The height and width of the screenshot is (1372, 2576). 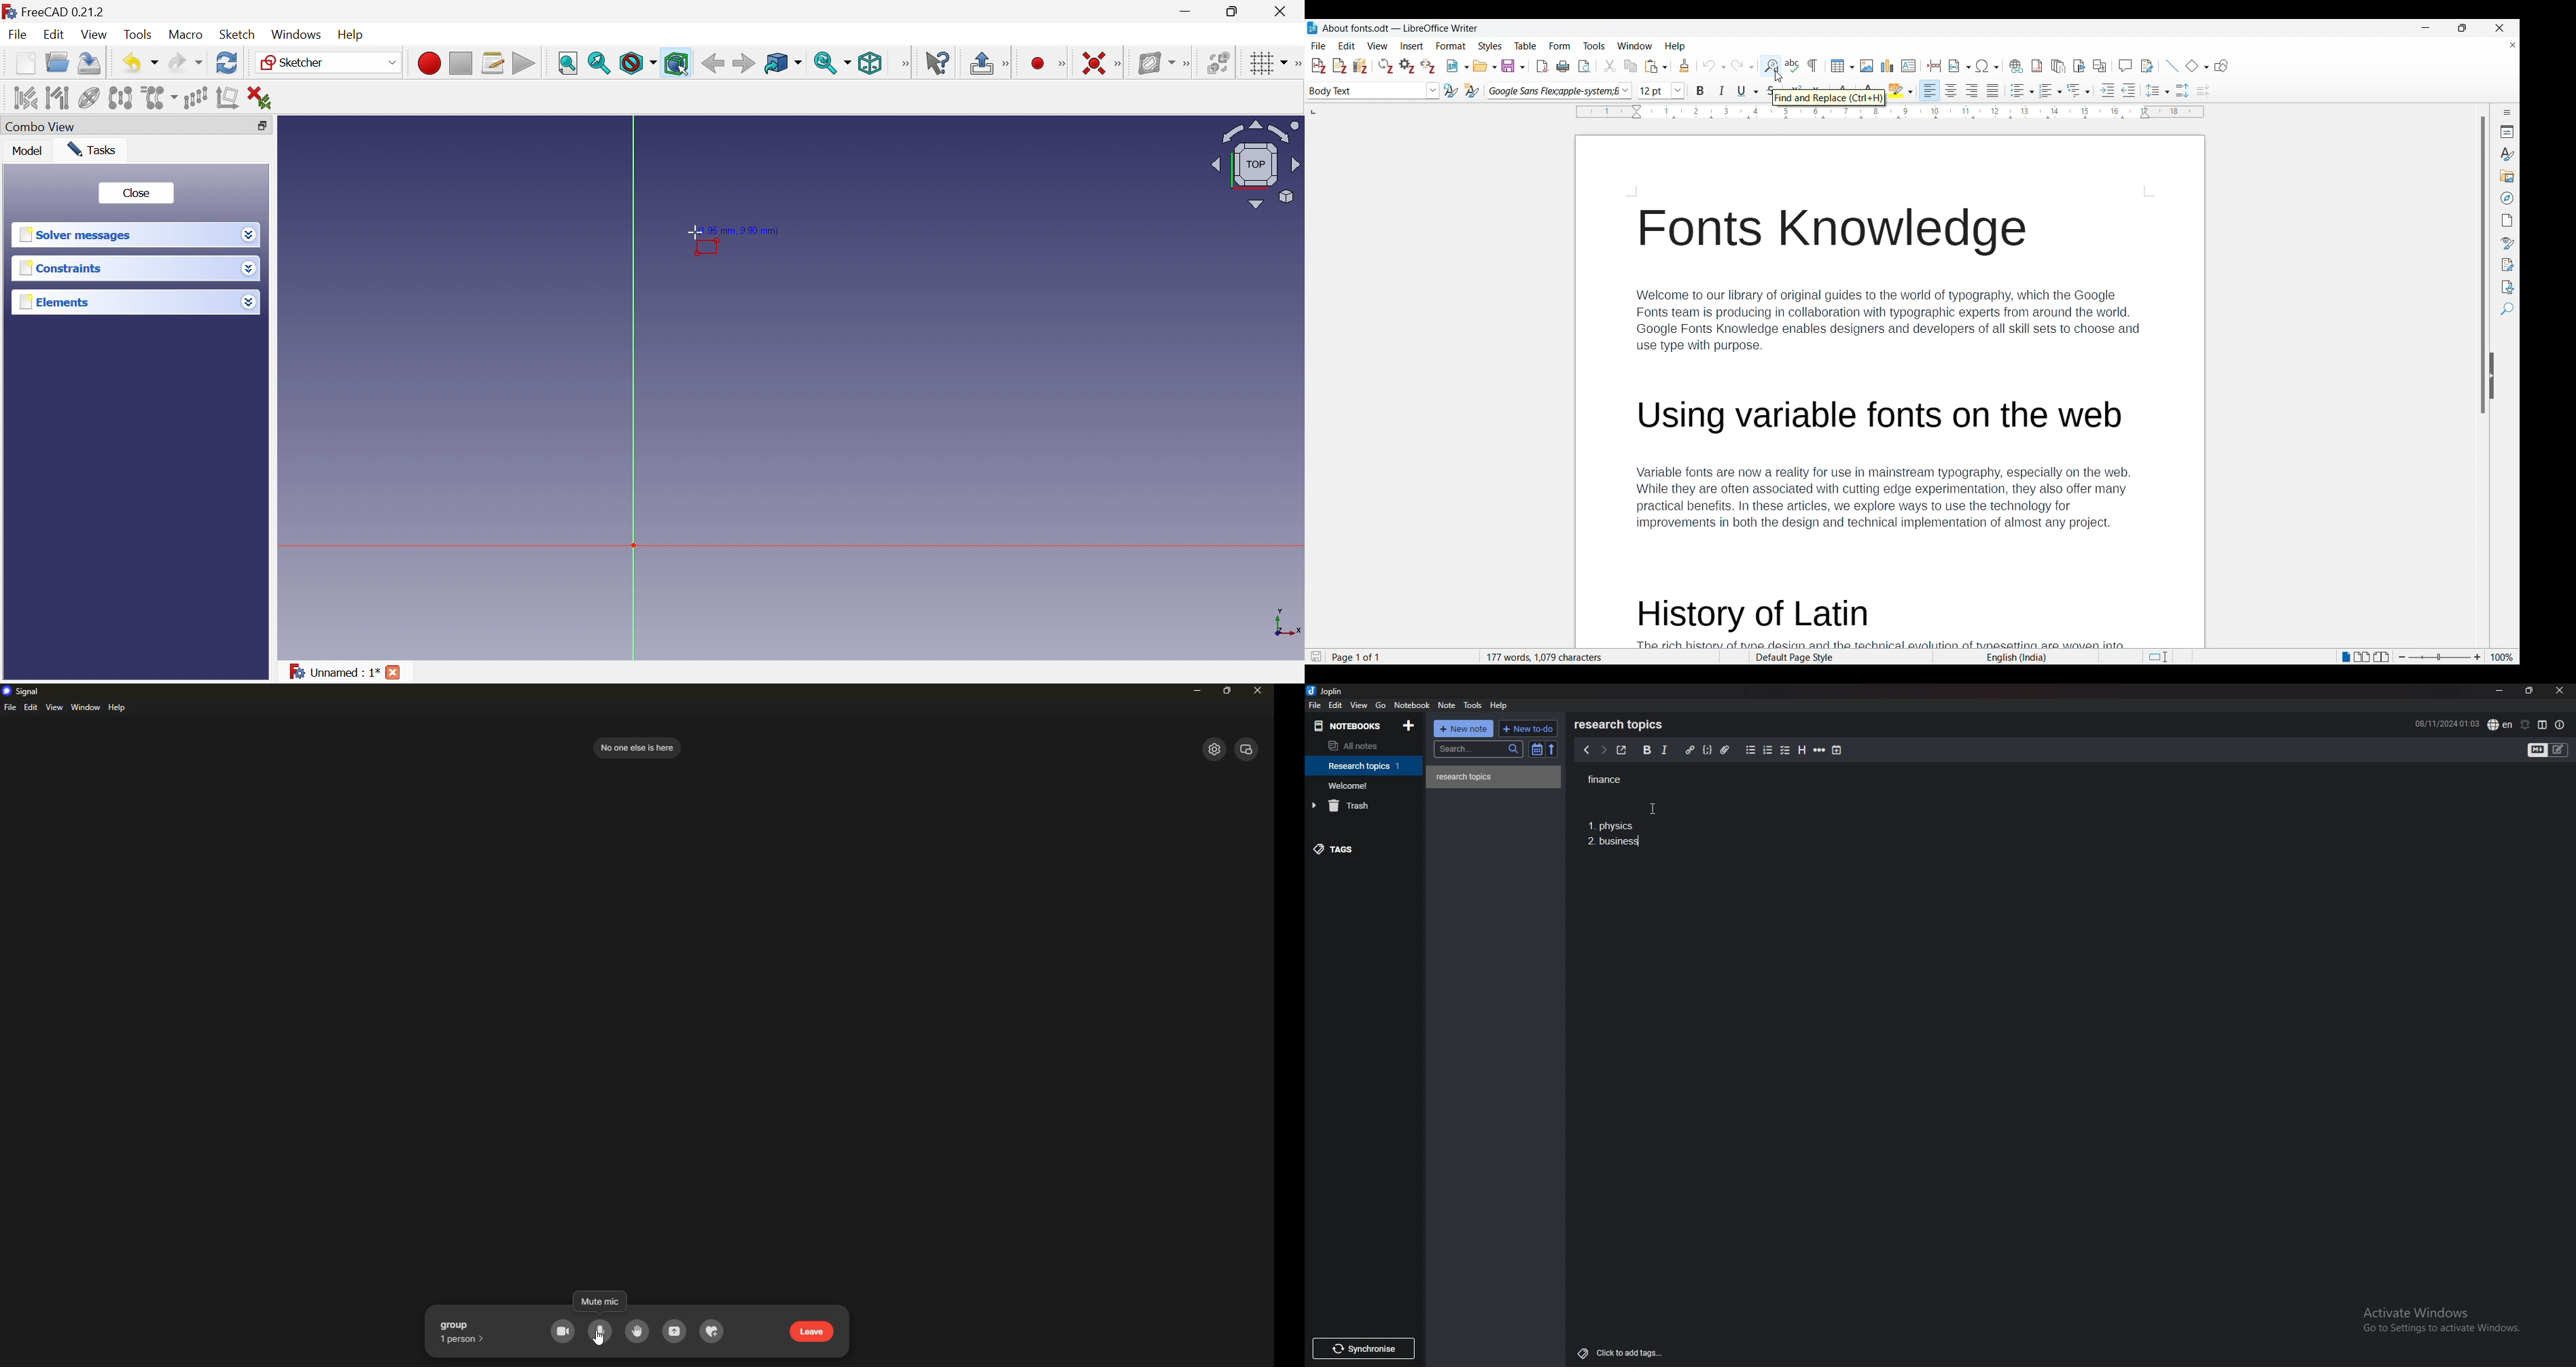 I want to click on [Sketcher edit tools], so click(x=1296, y=63).